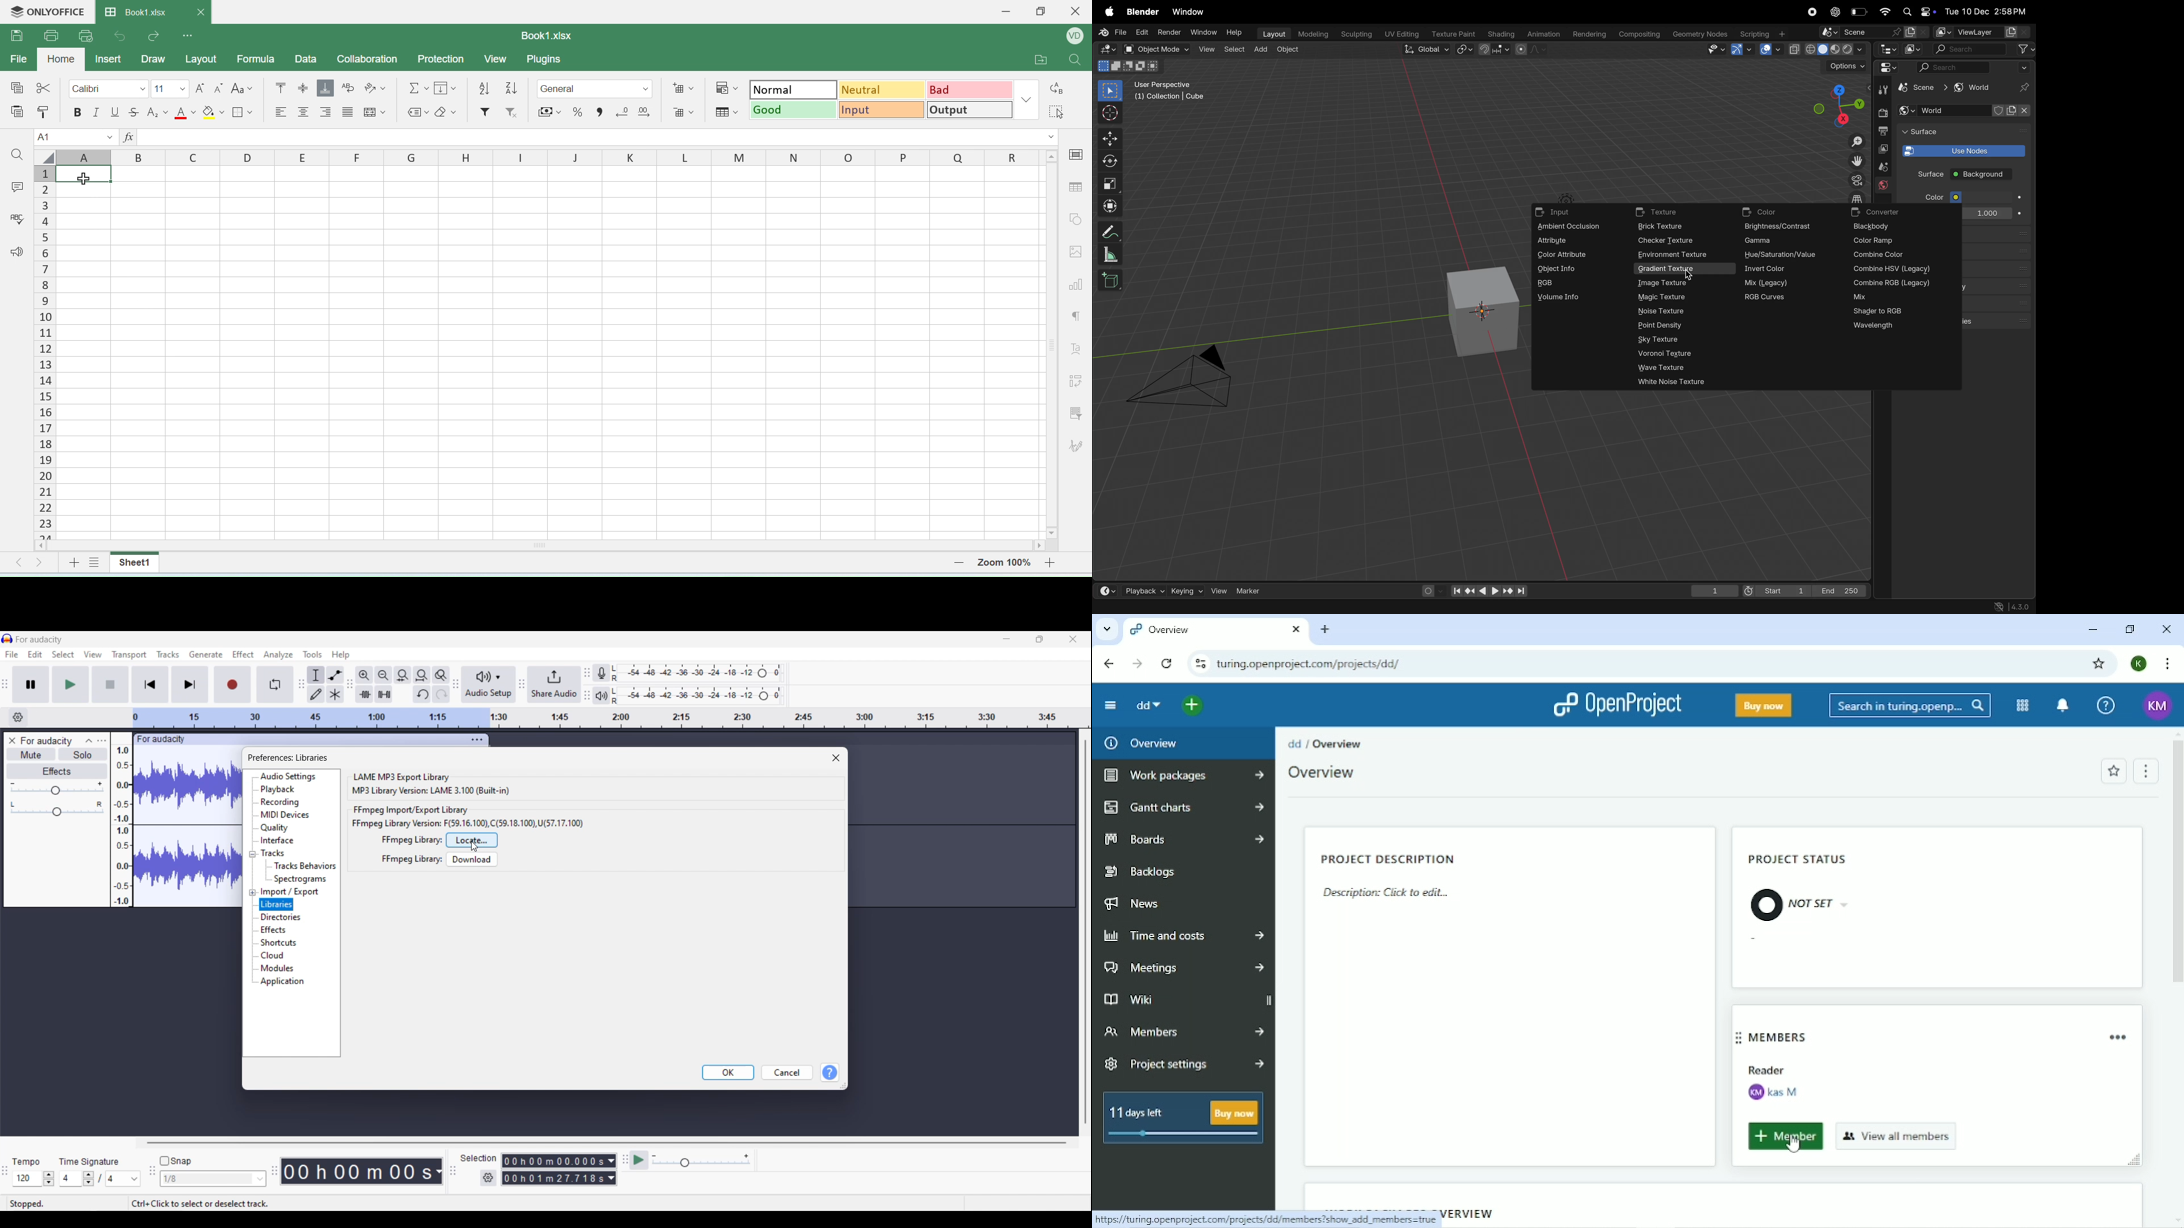  What do you see at coordinates (77, 114) in the screenshot?
I see `bolde` at bounding box center [77, 114].